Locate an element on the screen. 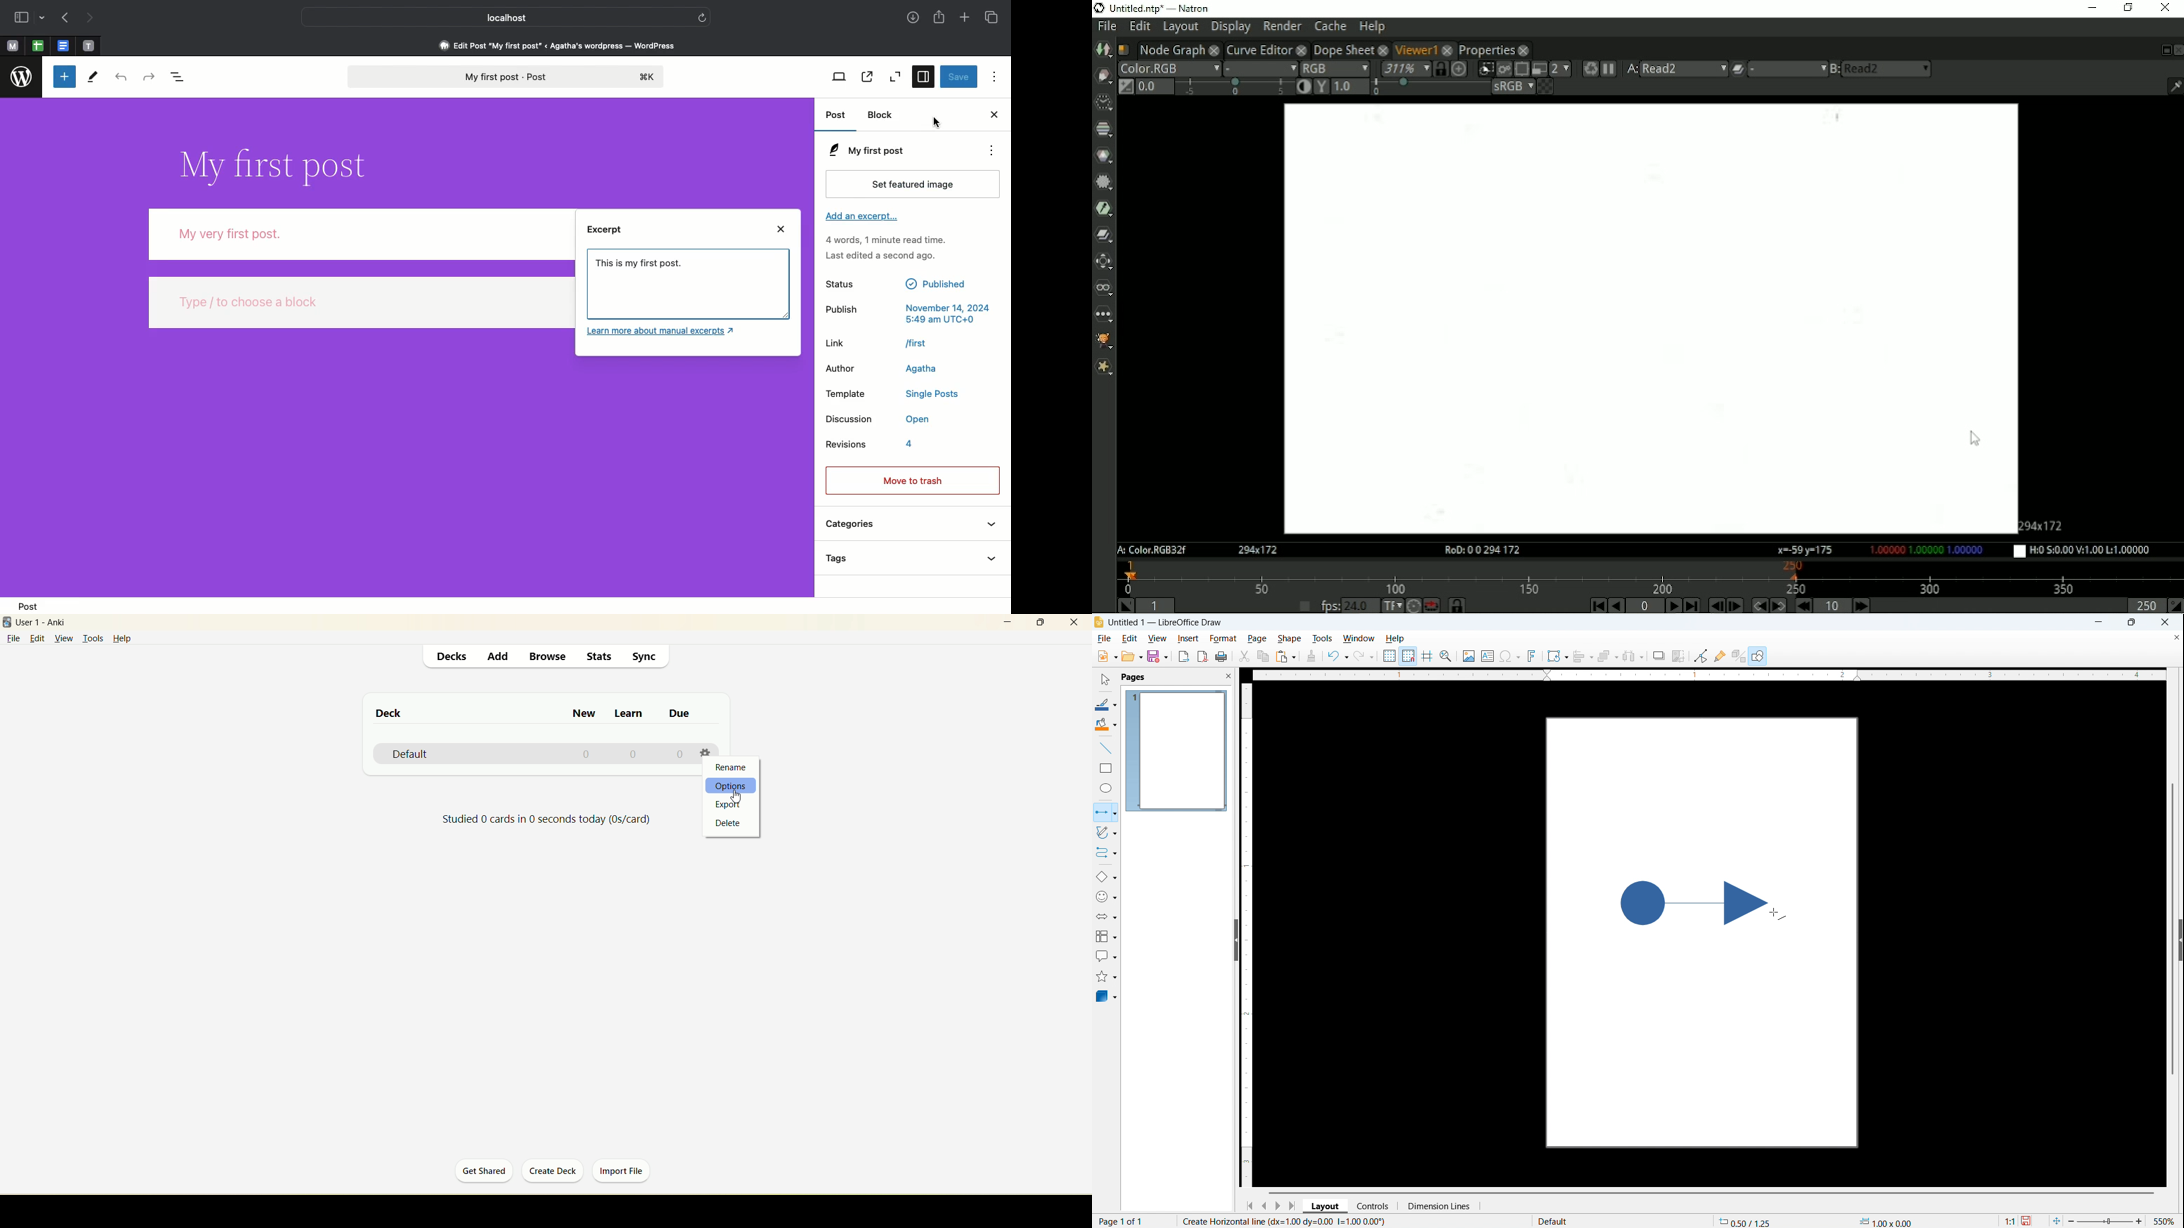 This screenshot has width=2184, height=1232. refresh is located at coordinates (705, 15).